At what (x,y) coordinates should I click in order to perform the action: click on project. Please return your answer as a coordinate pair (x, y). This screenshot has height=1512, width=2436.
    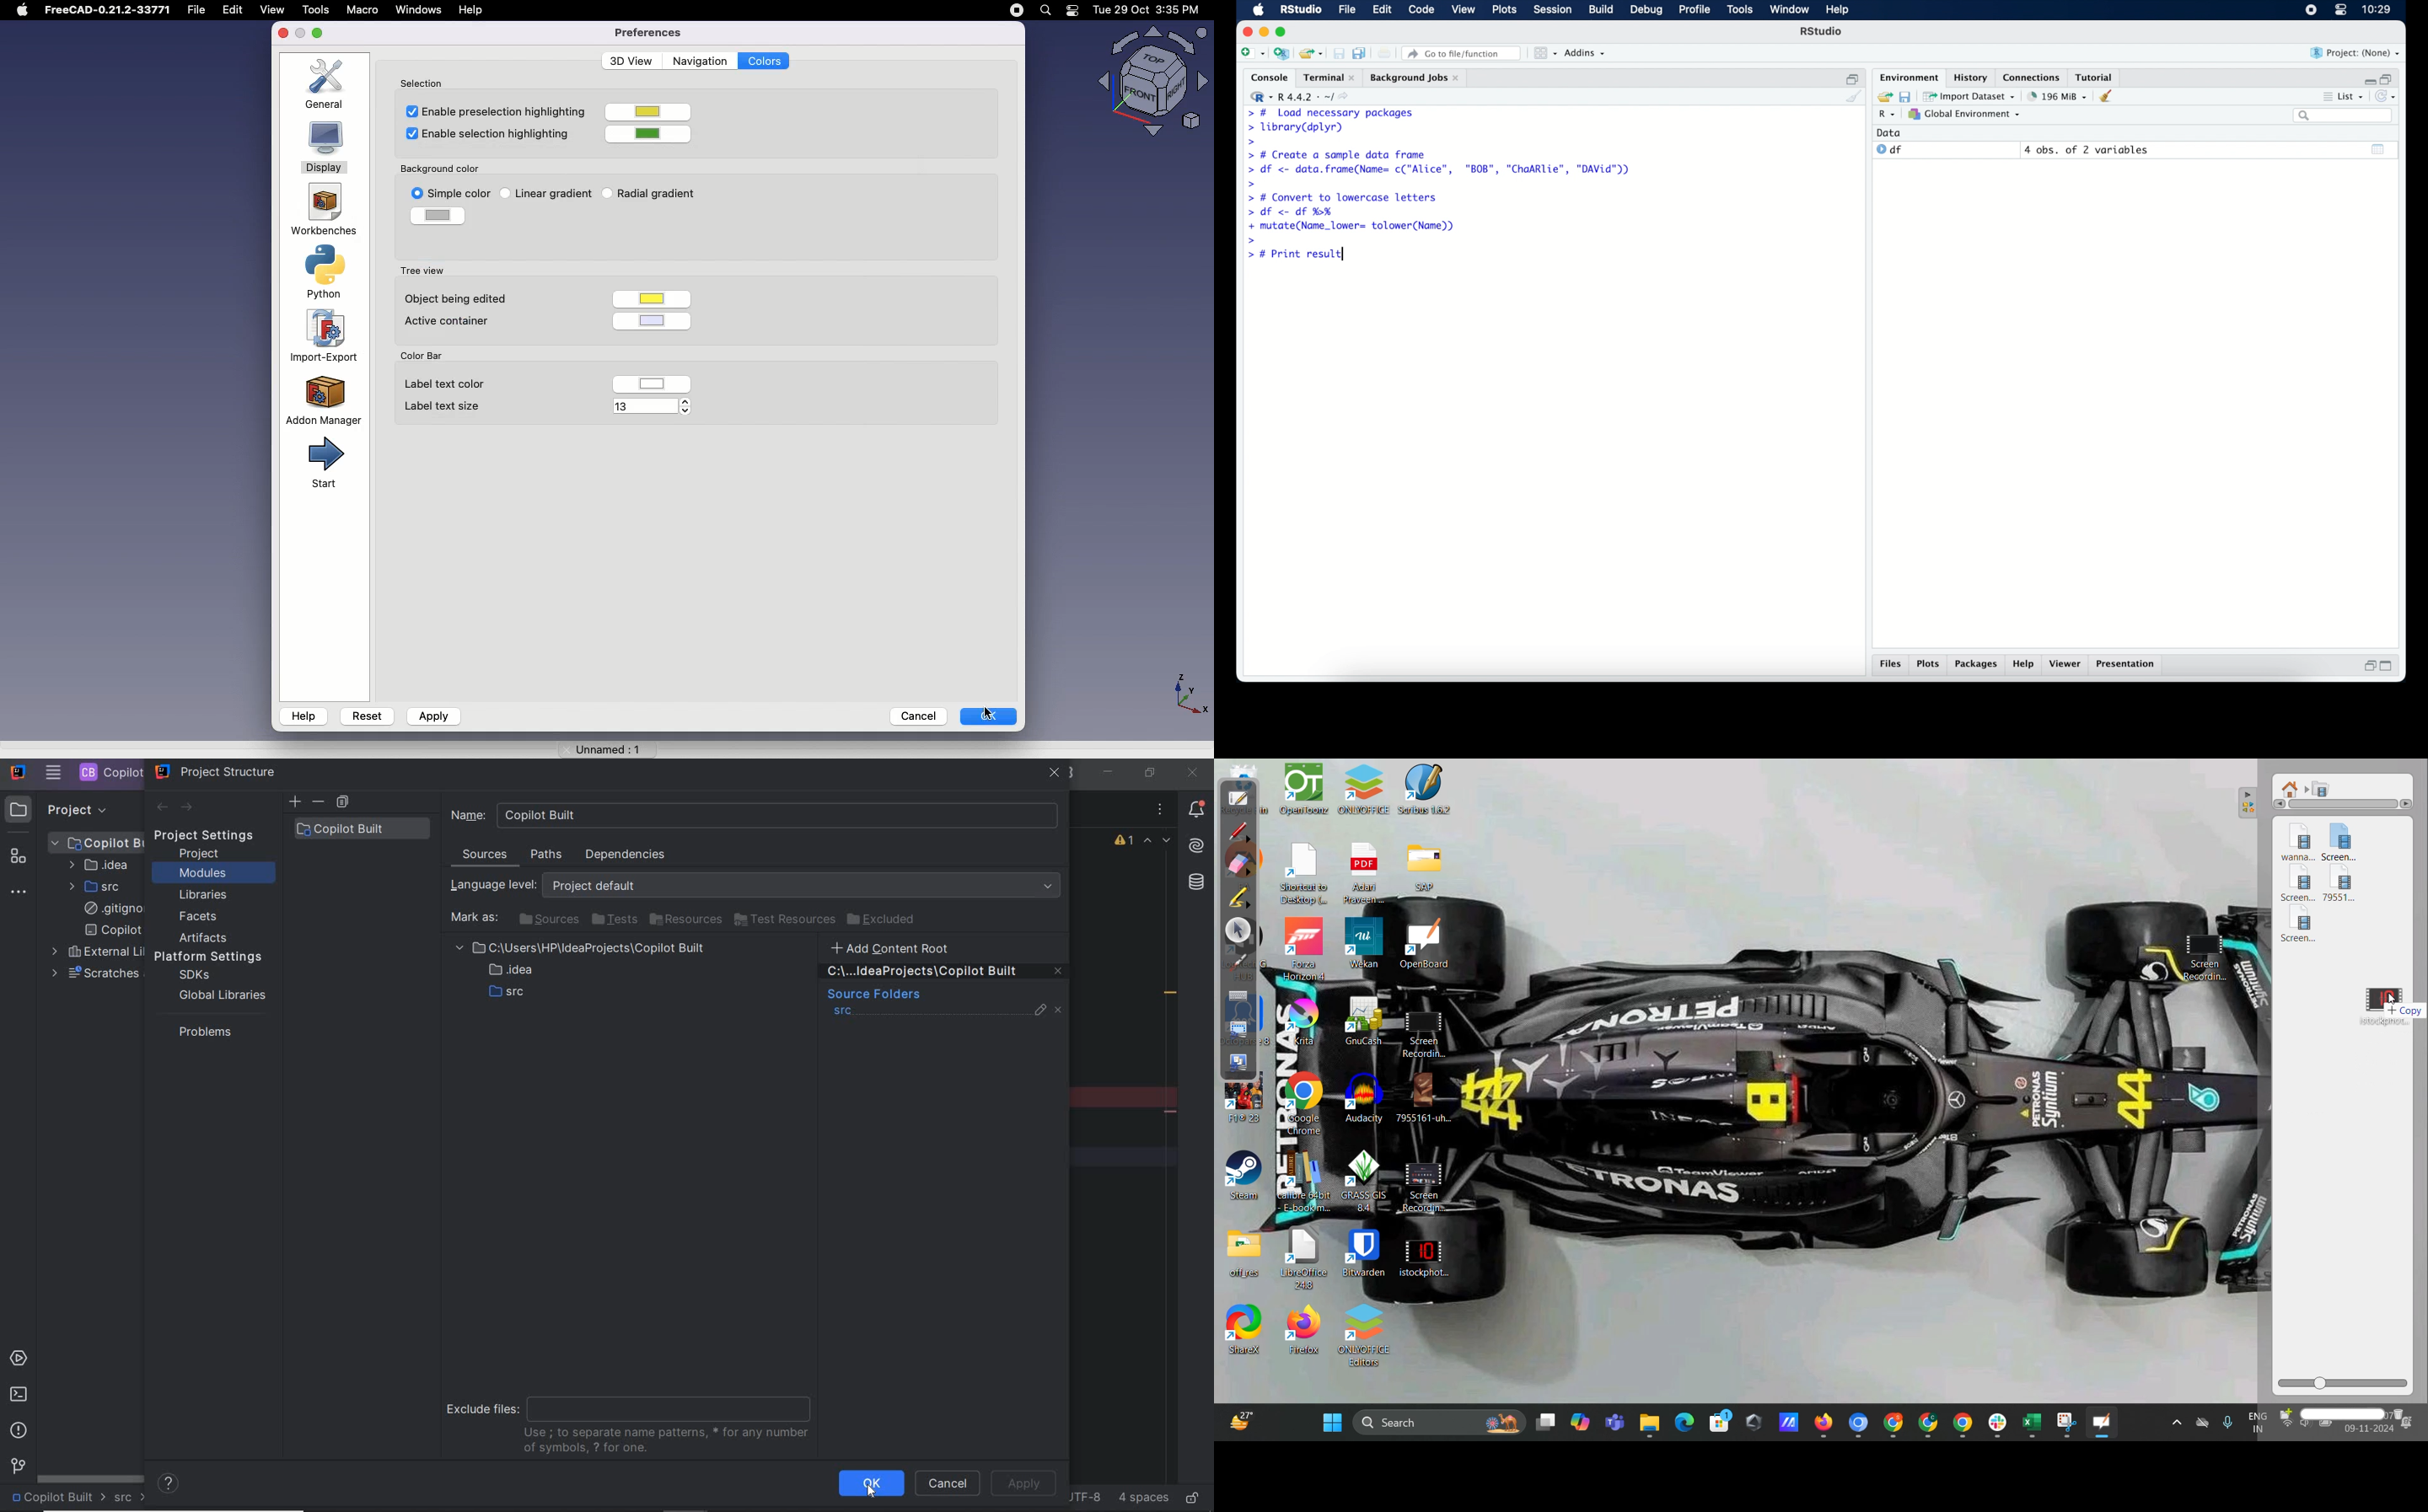
    Looking at the image, I should click on (200, 854).